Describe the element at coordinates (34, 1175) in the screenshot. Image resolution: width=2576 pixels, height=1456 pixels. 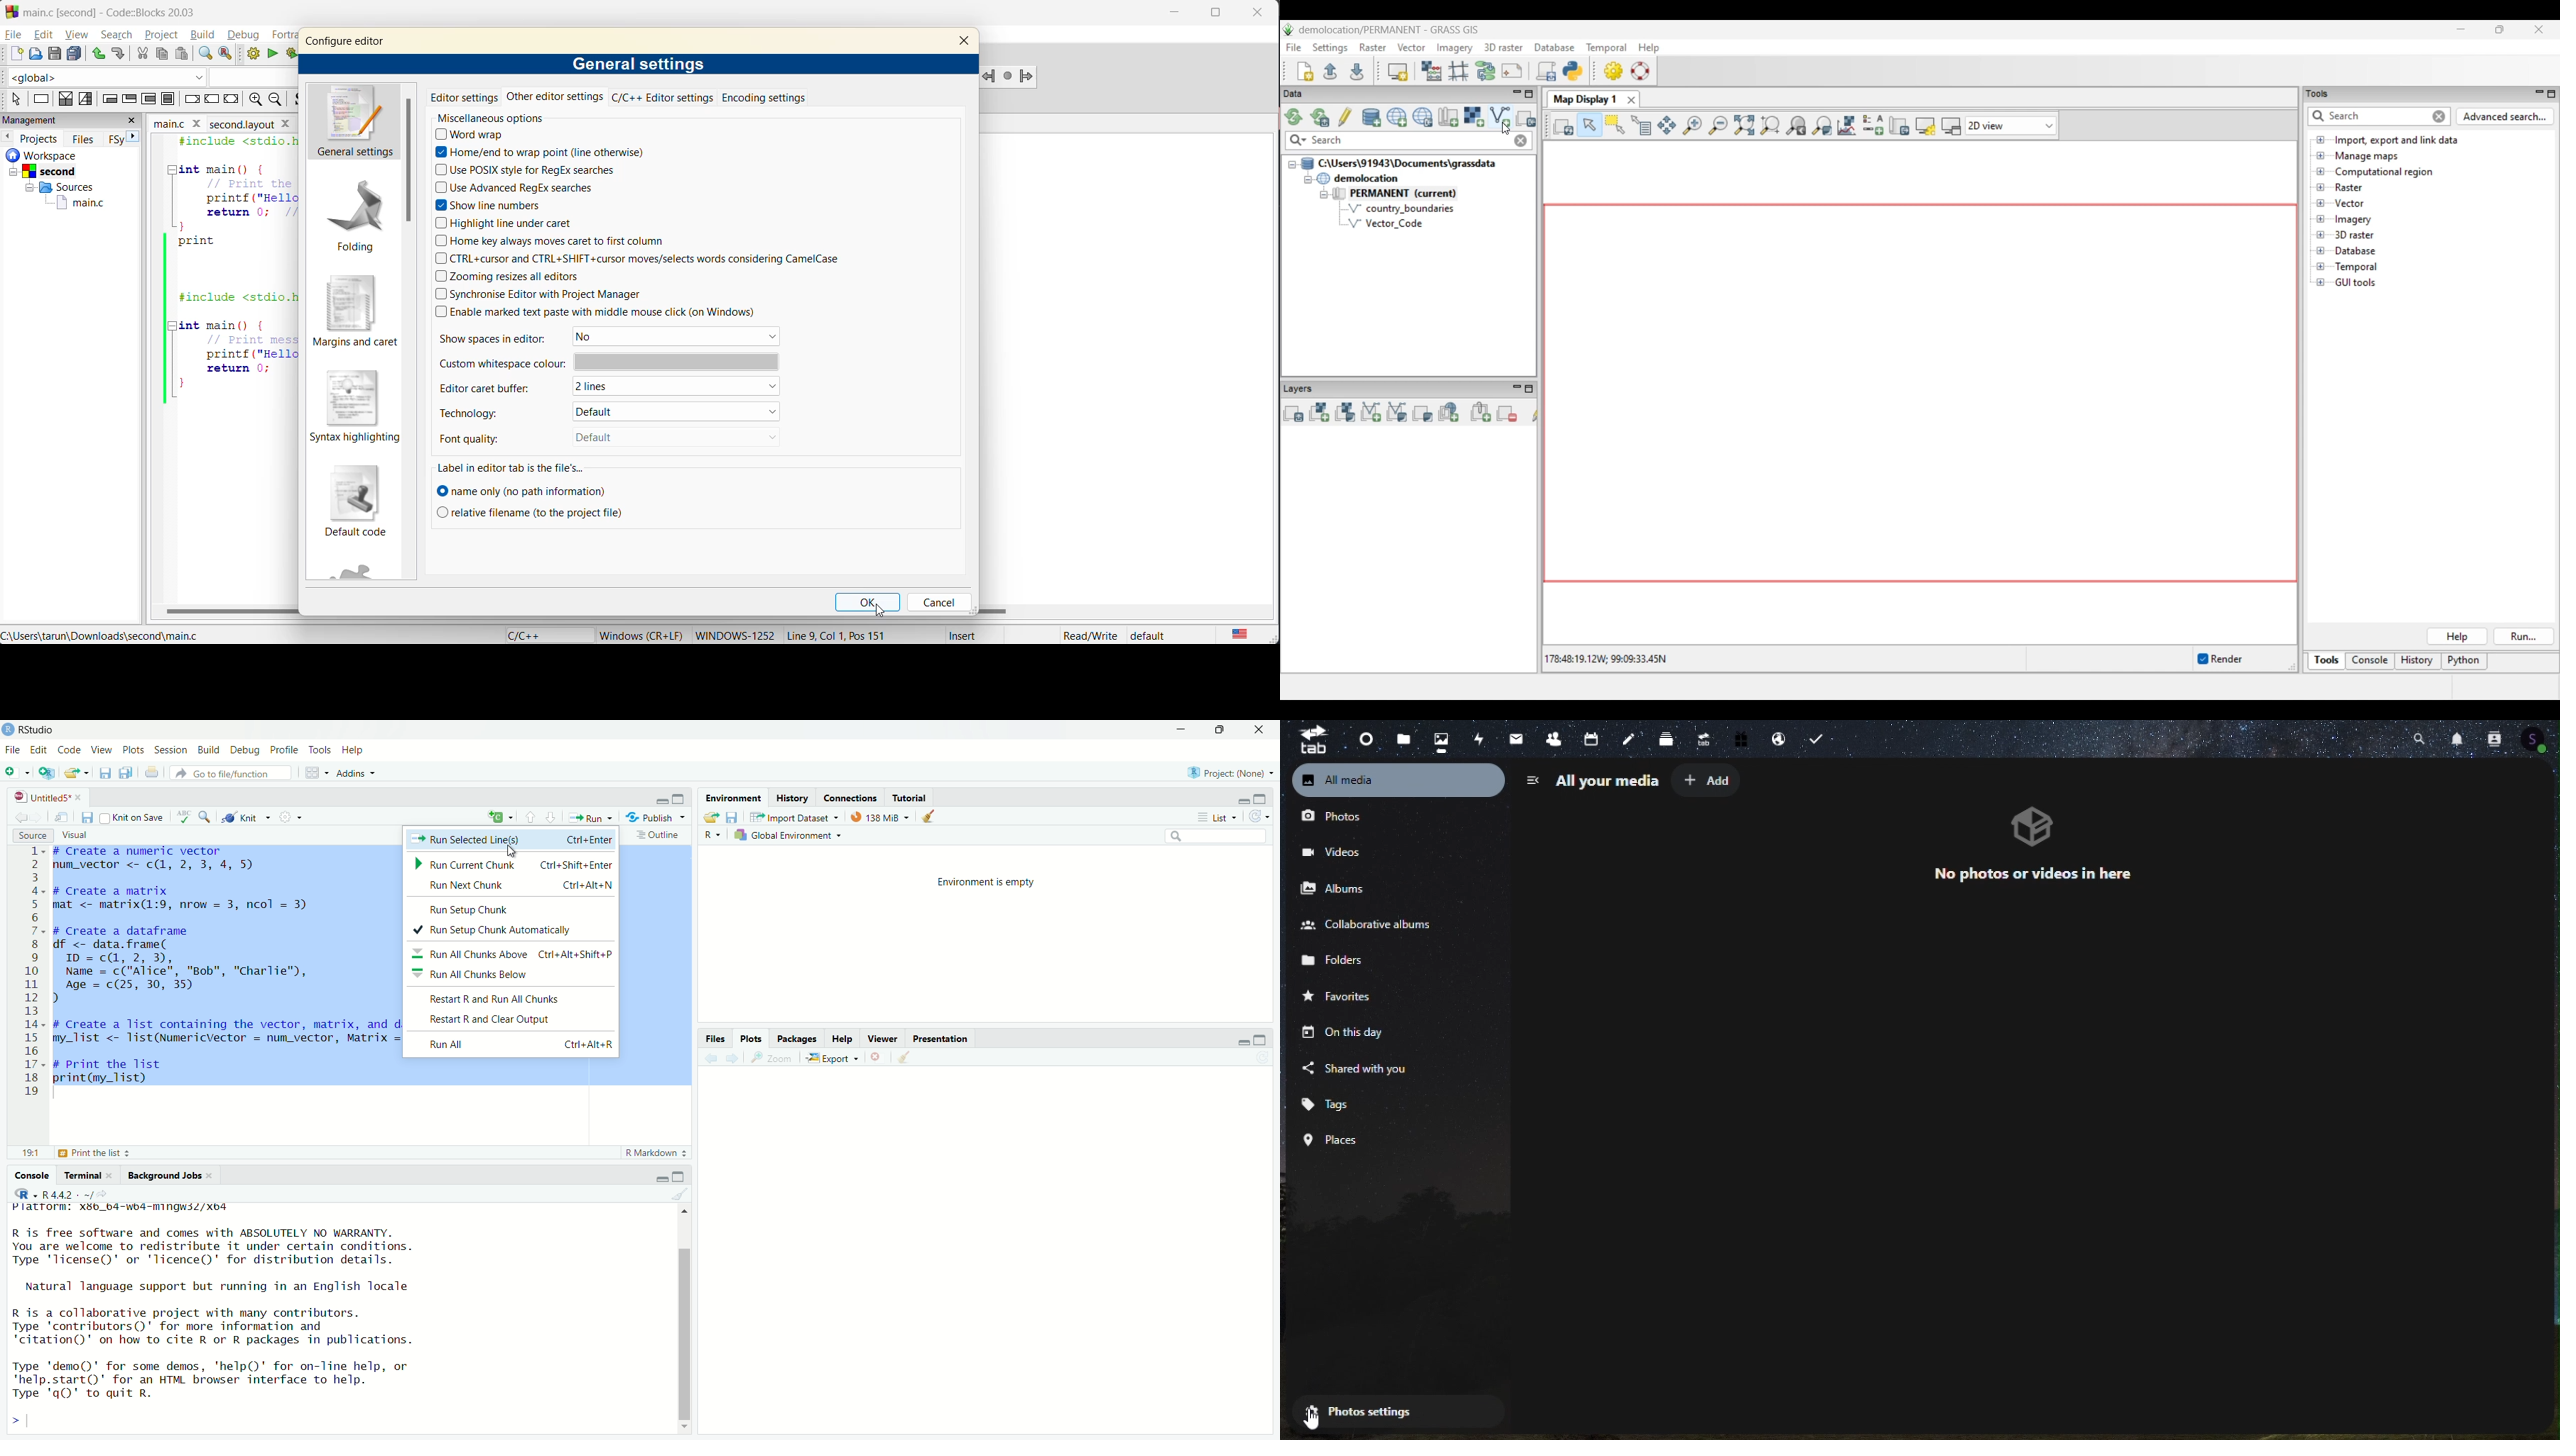
I see `Console` at that location.